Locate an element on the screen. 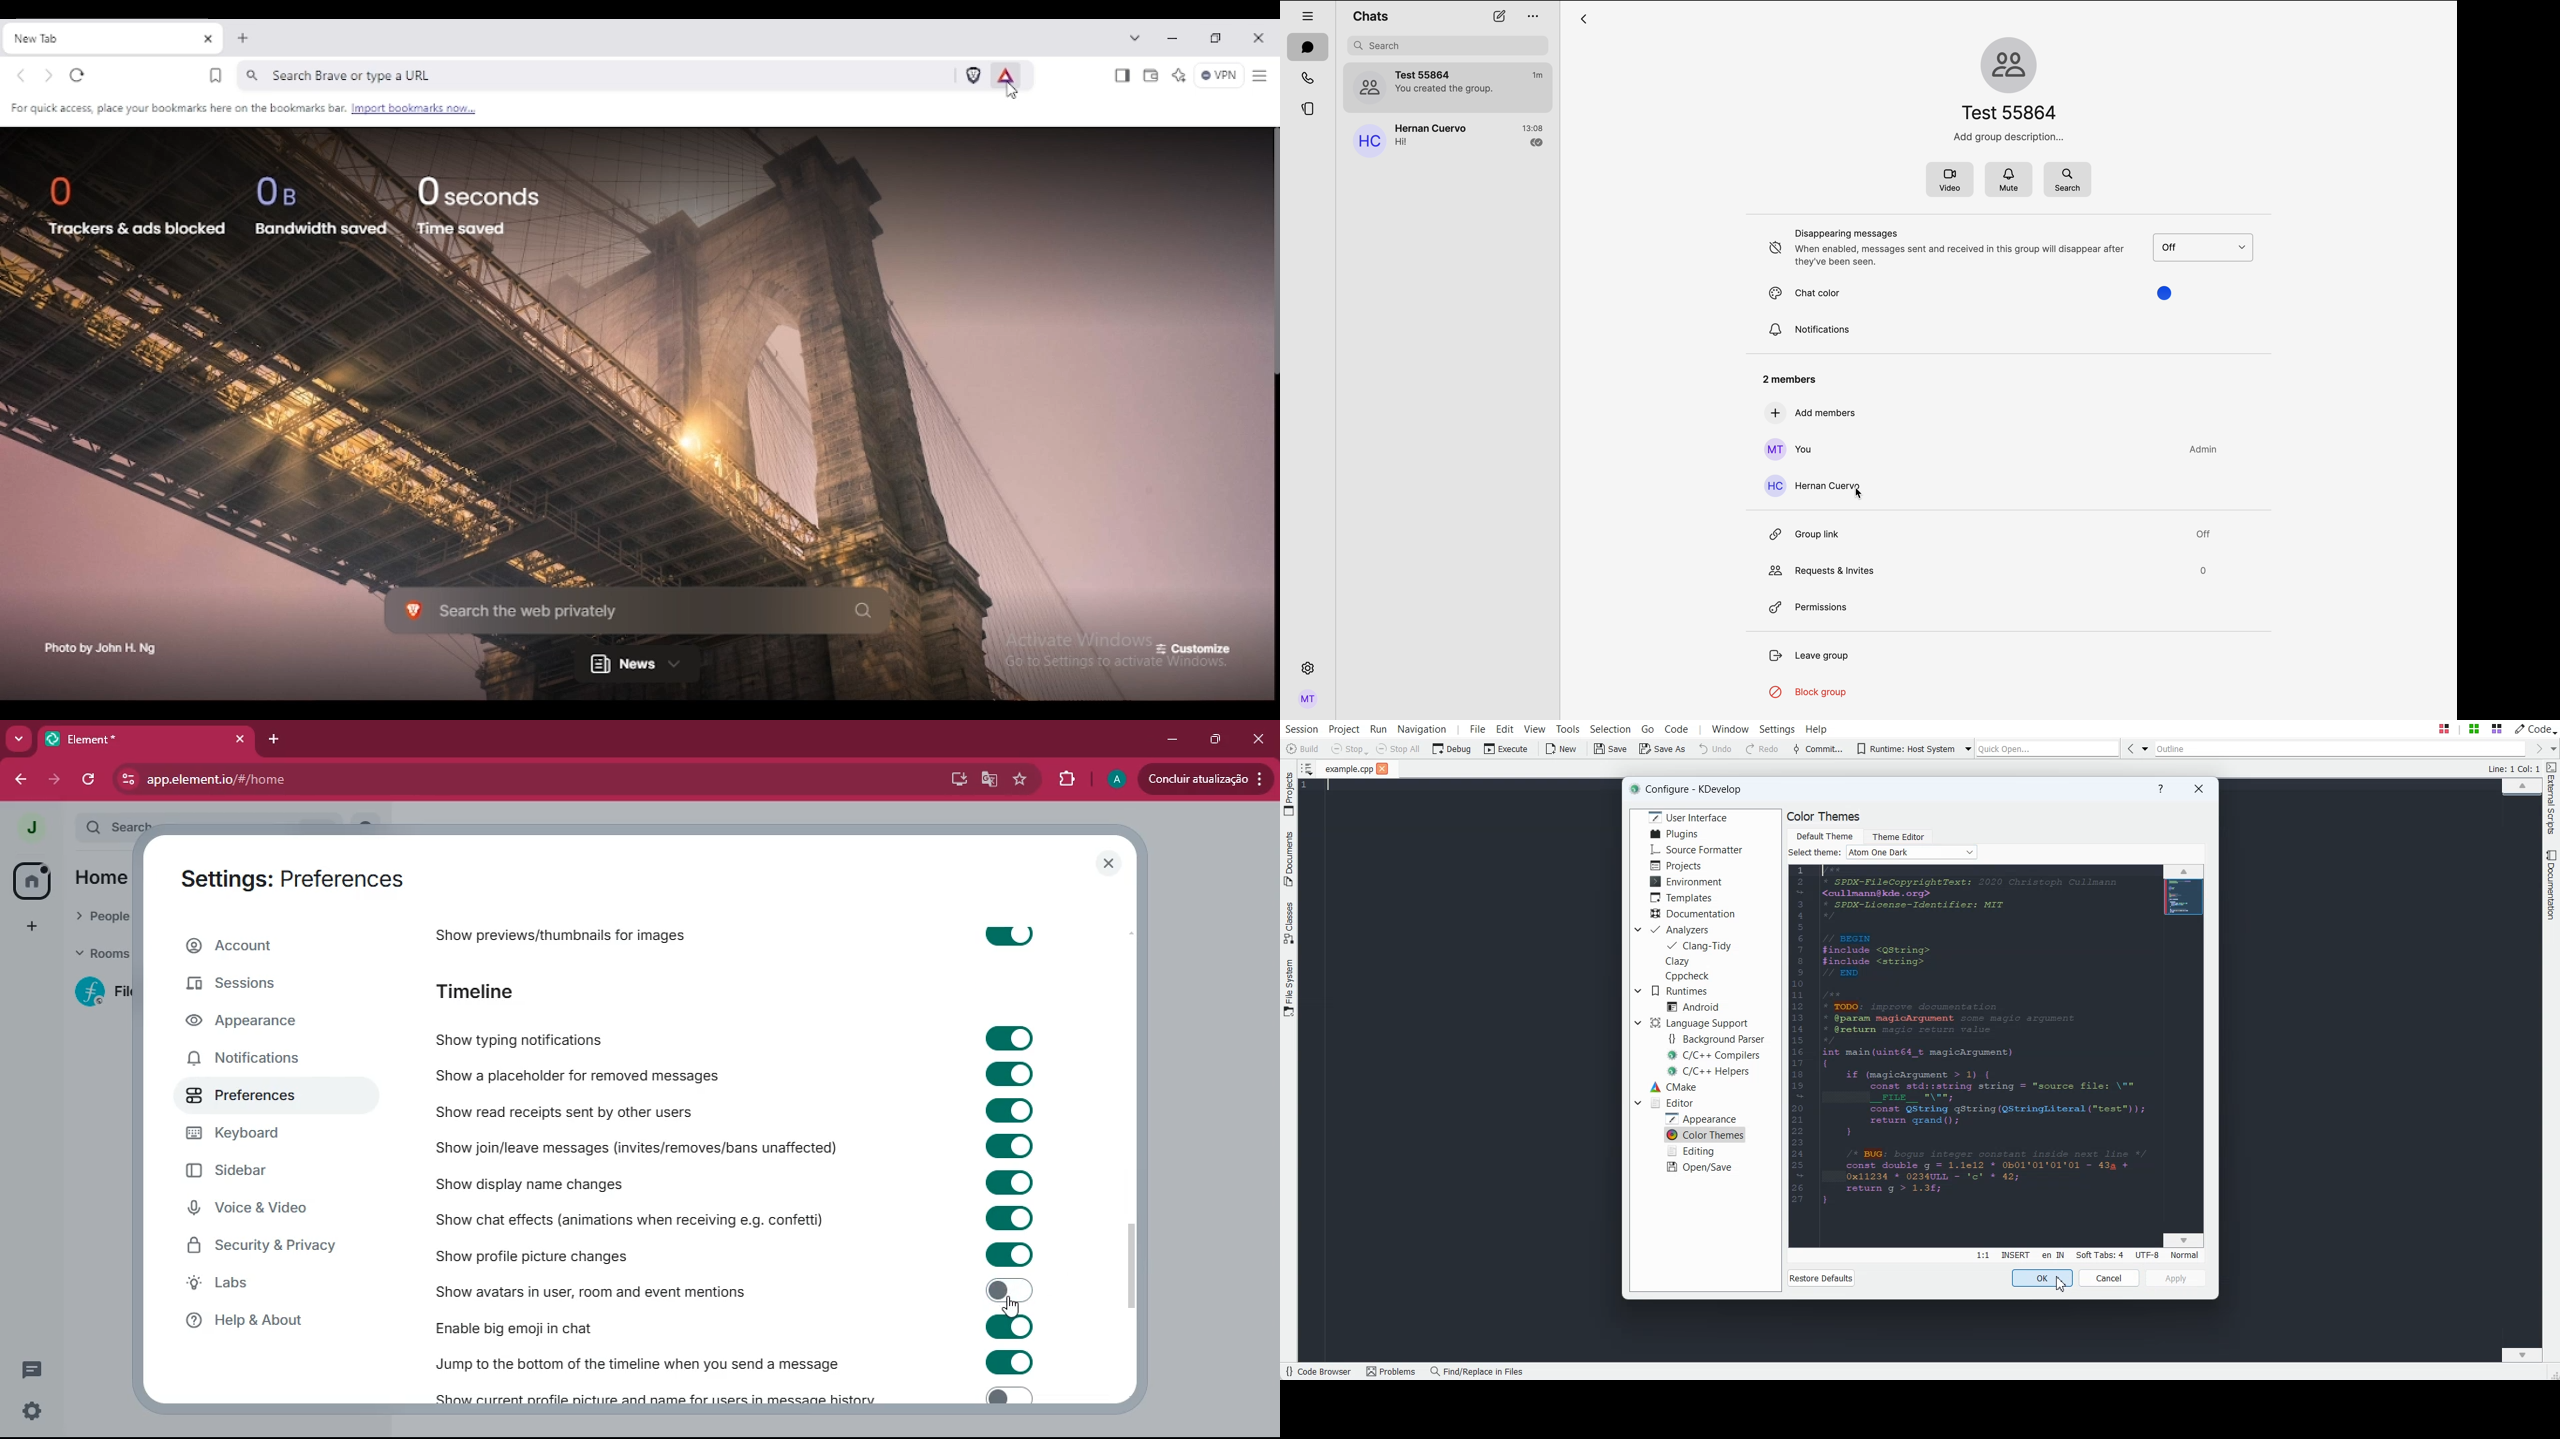 This screenshot has height=1456, width=2576. 0 trackers & ads blocked is located at coordinates (134, 205).